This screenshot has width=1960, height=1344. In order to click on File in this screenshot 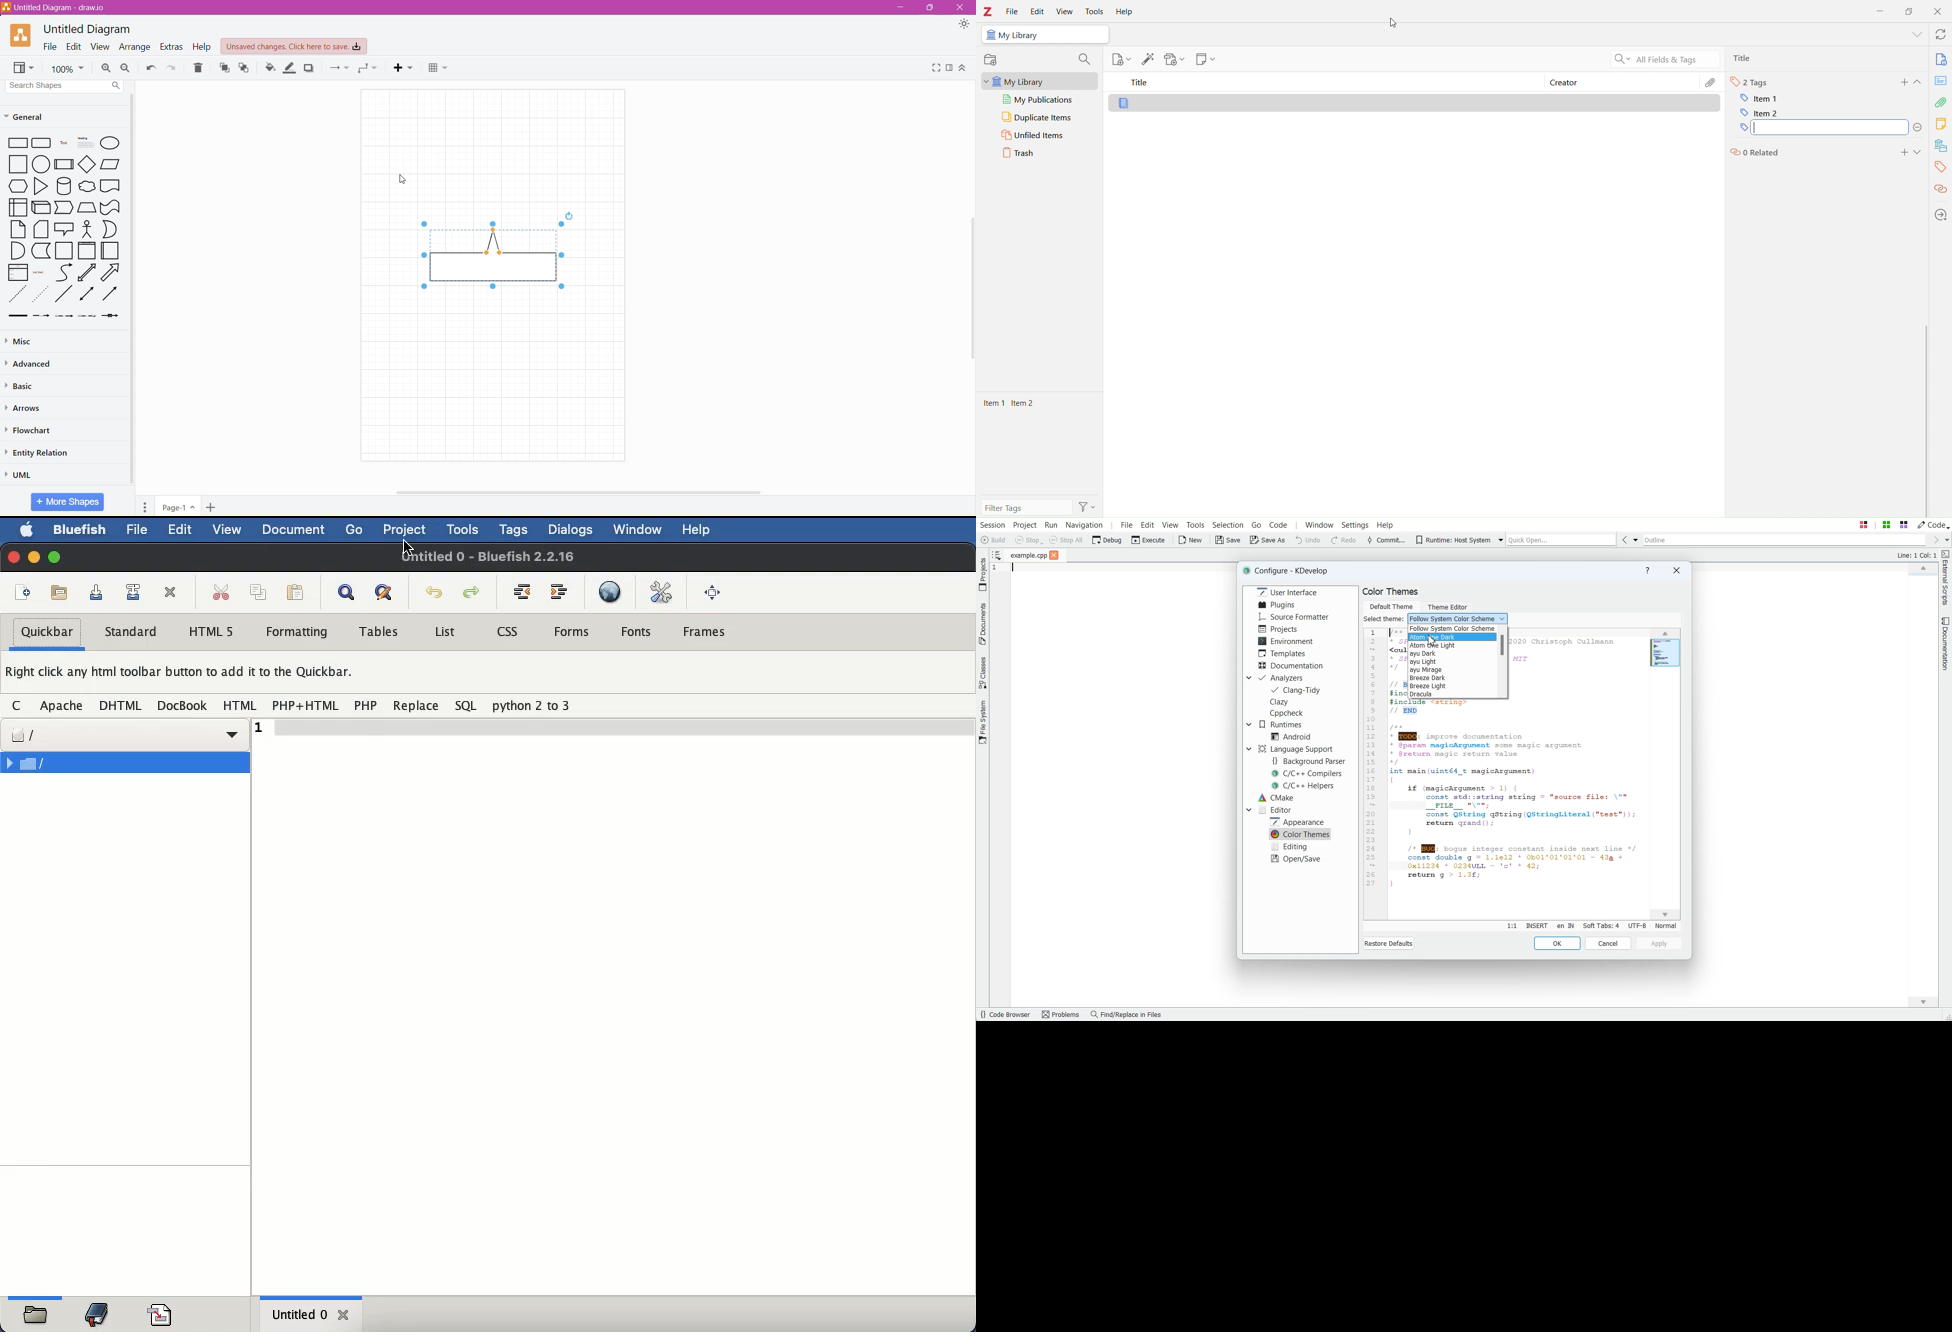, I will do `click(50, 46)`.